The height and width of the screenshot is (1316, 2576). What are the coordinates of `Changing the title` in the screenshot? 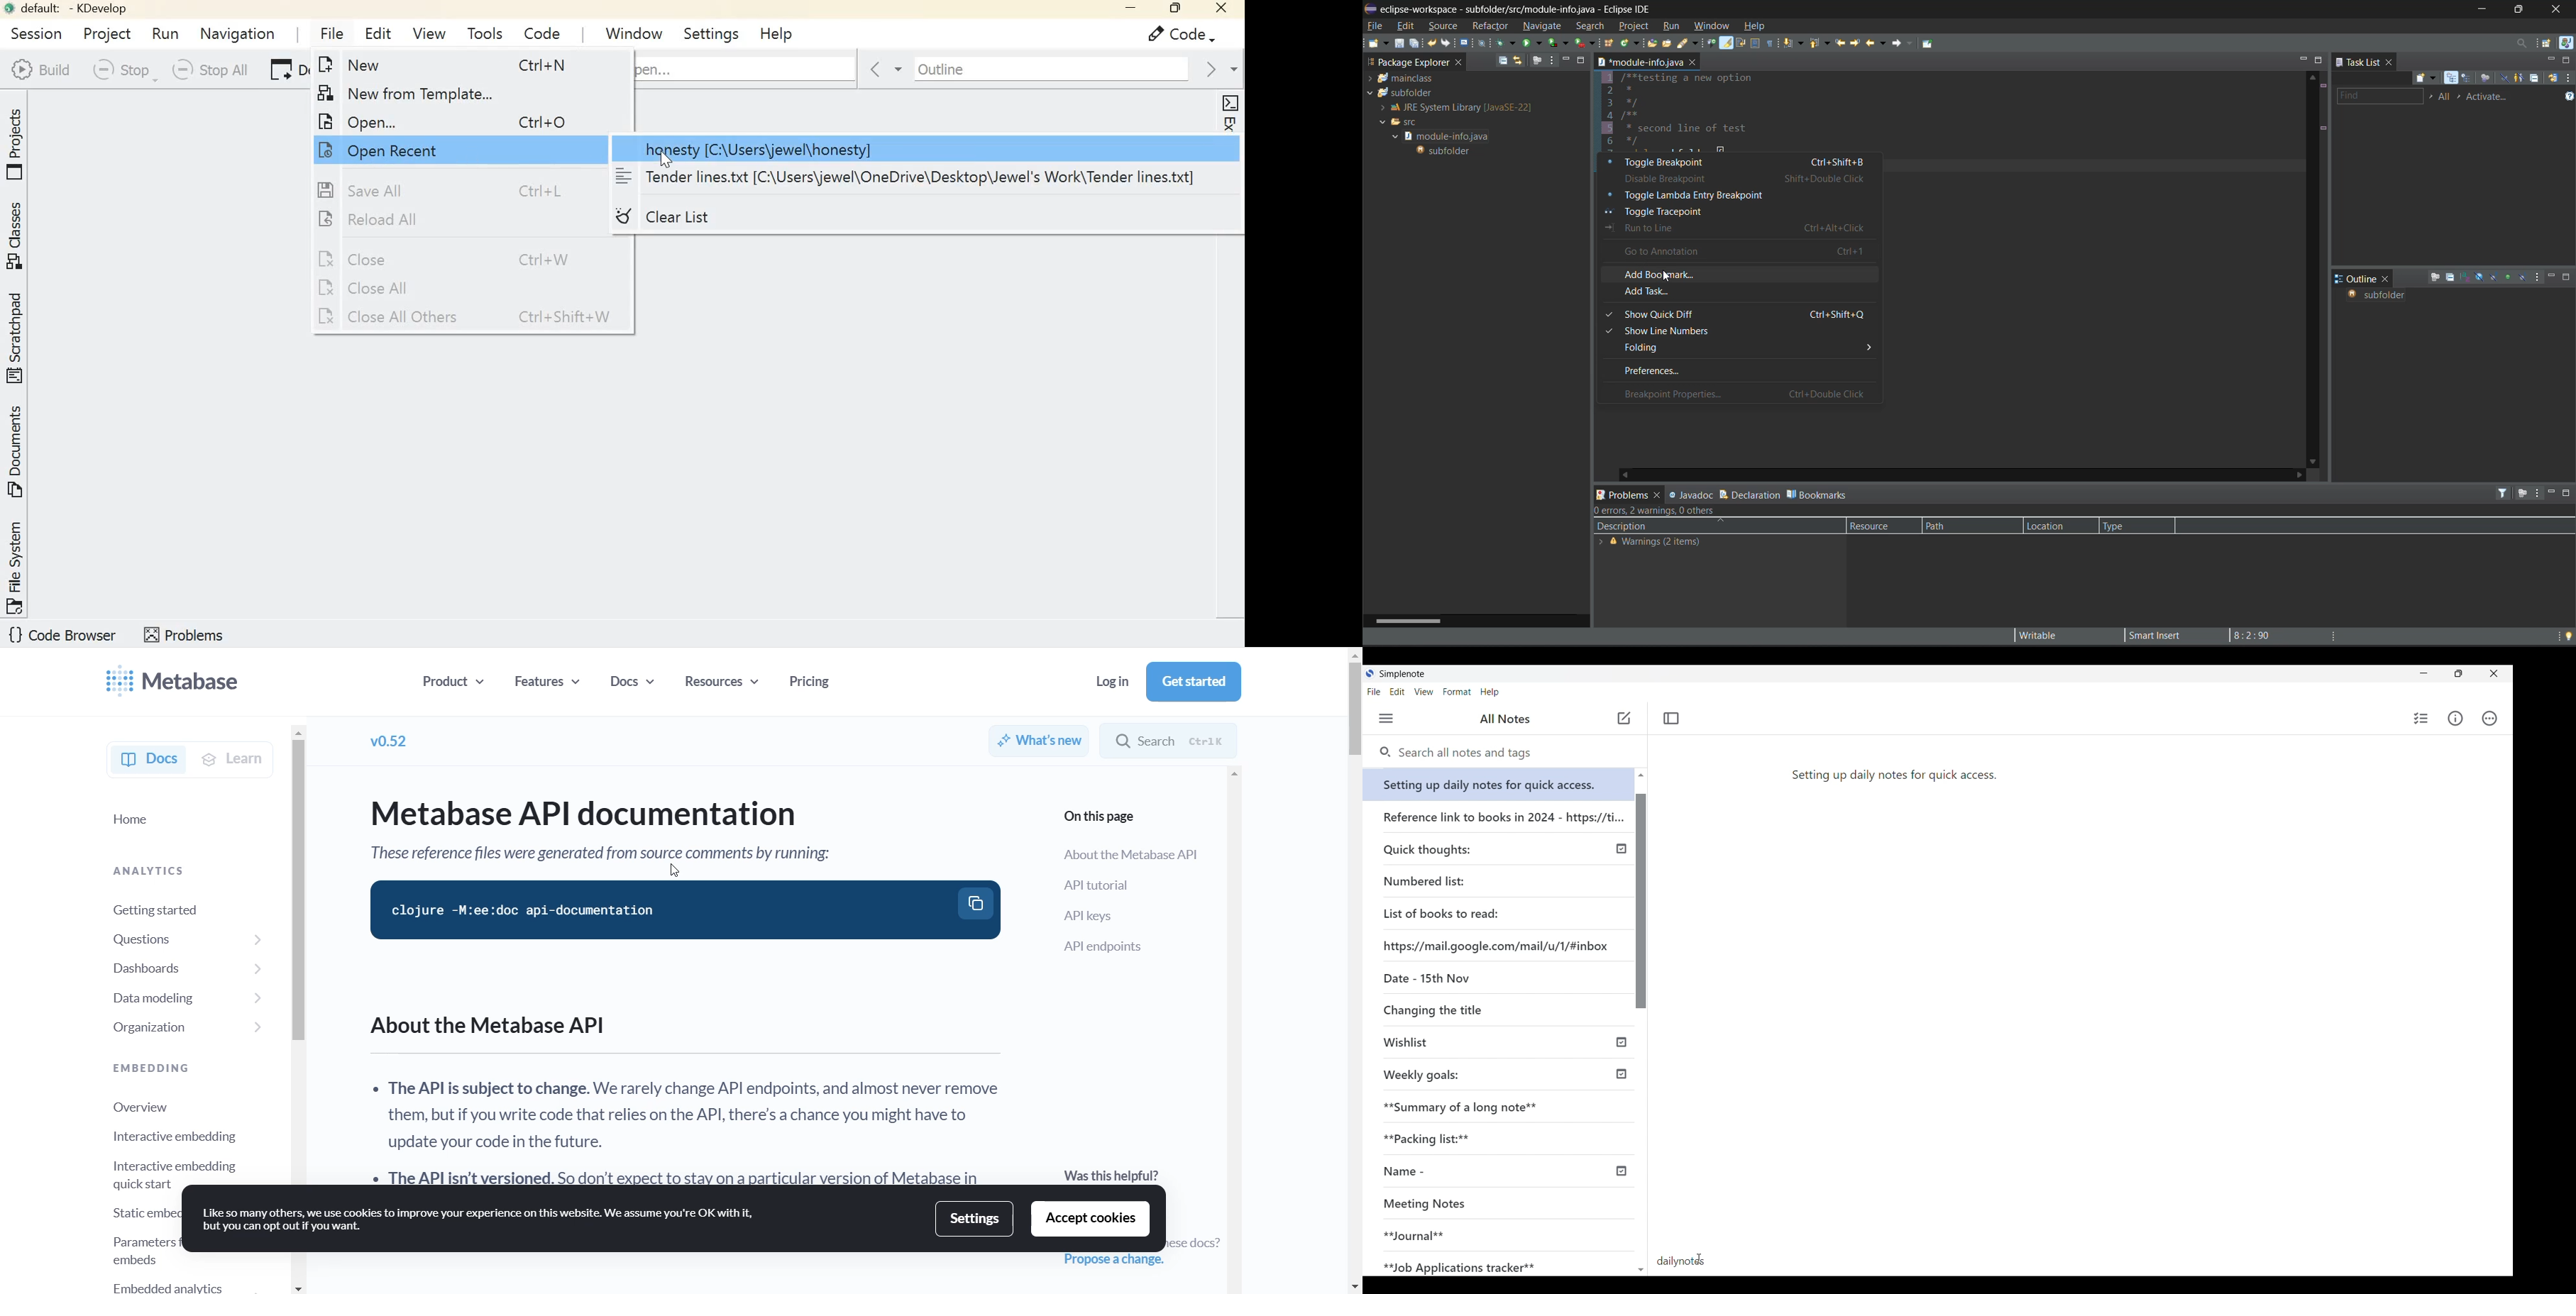 It's located at (1458, 1011).